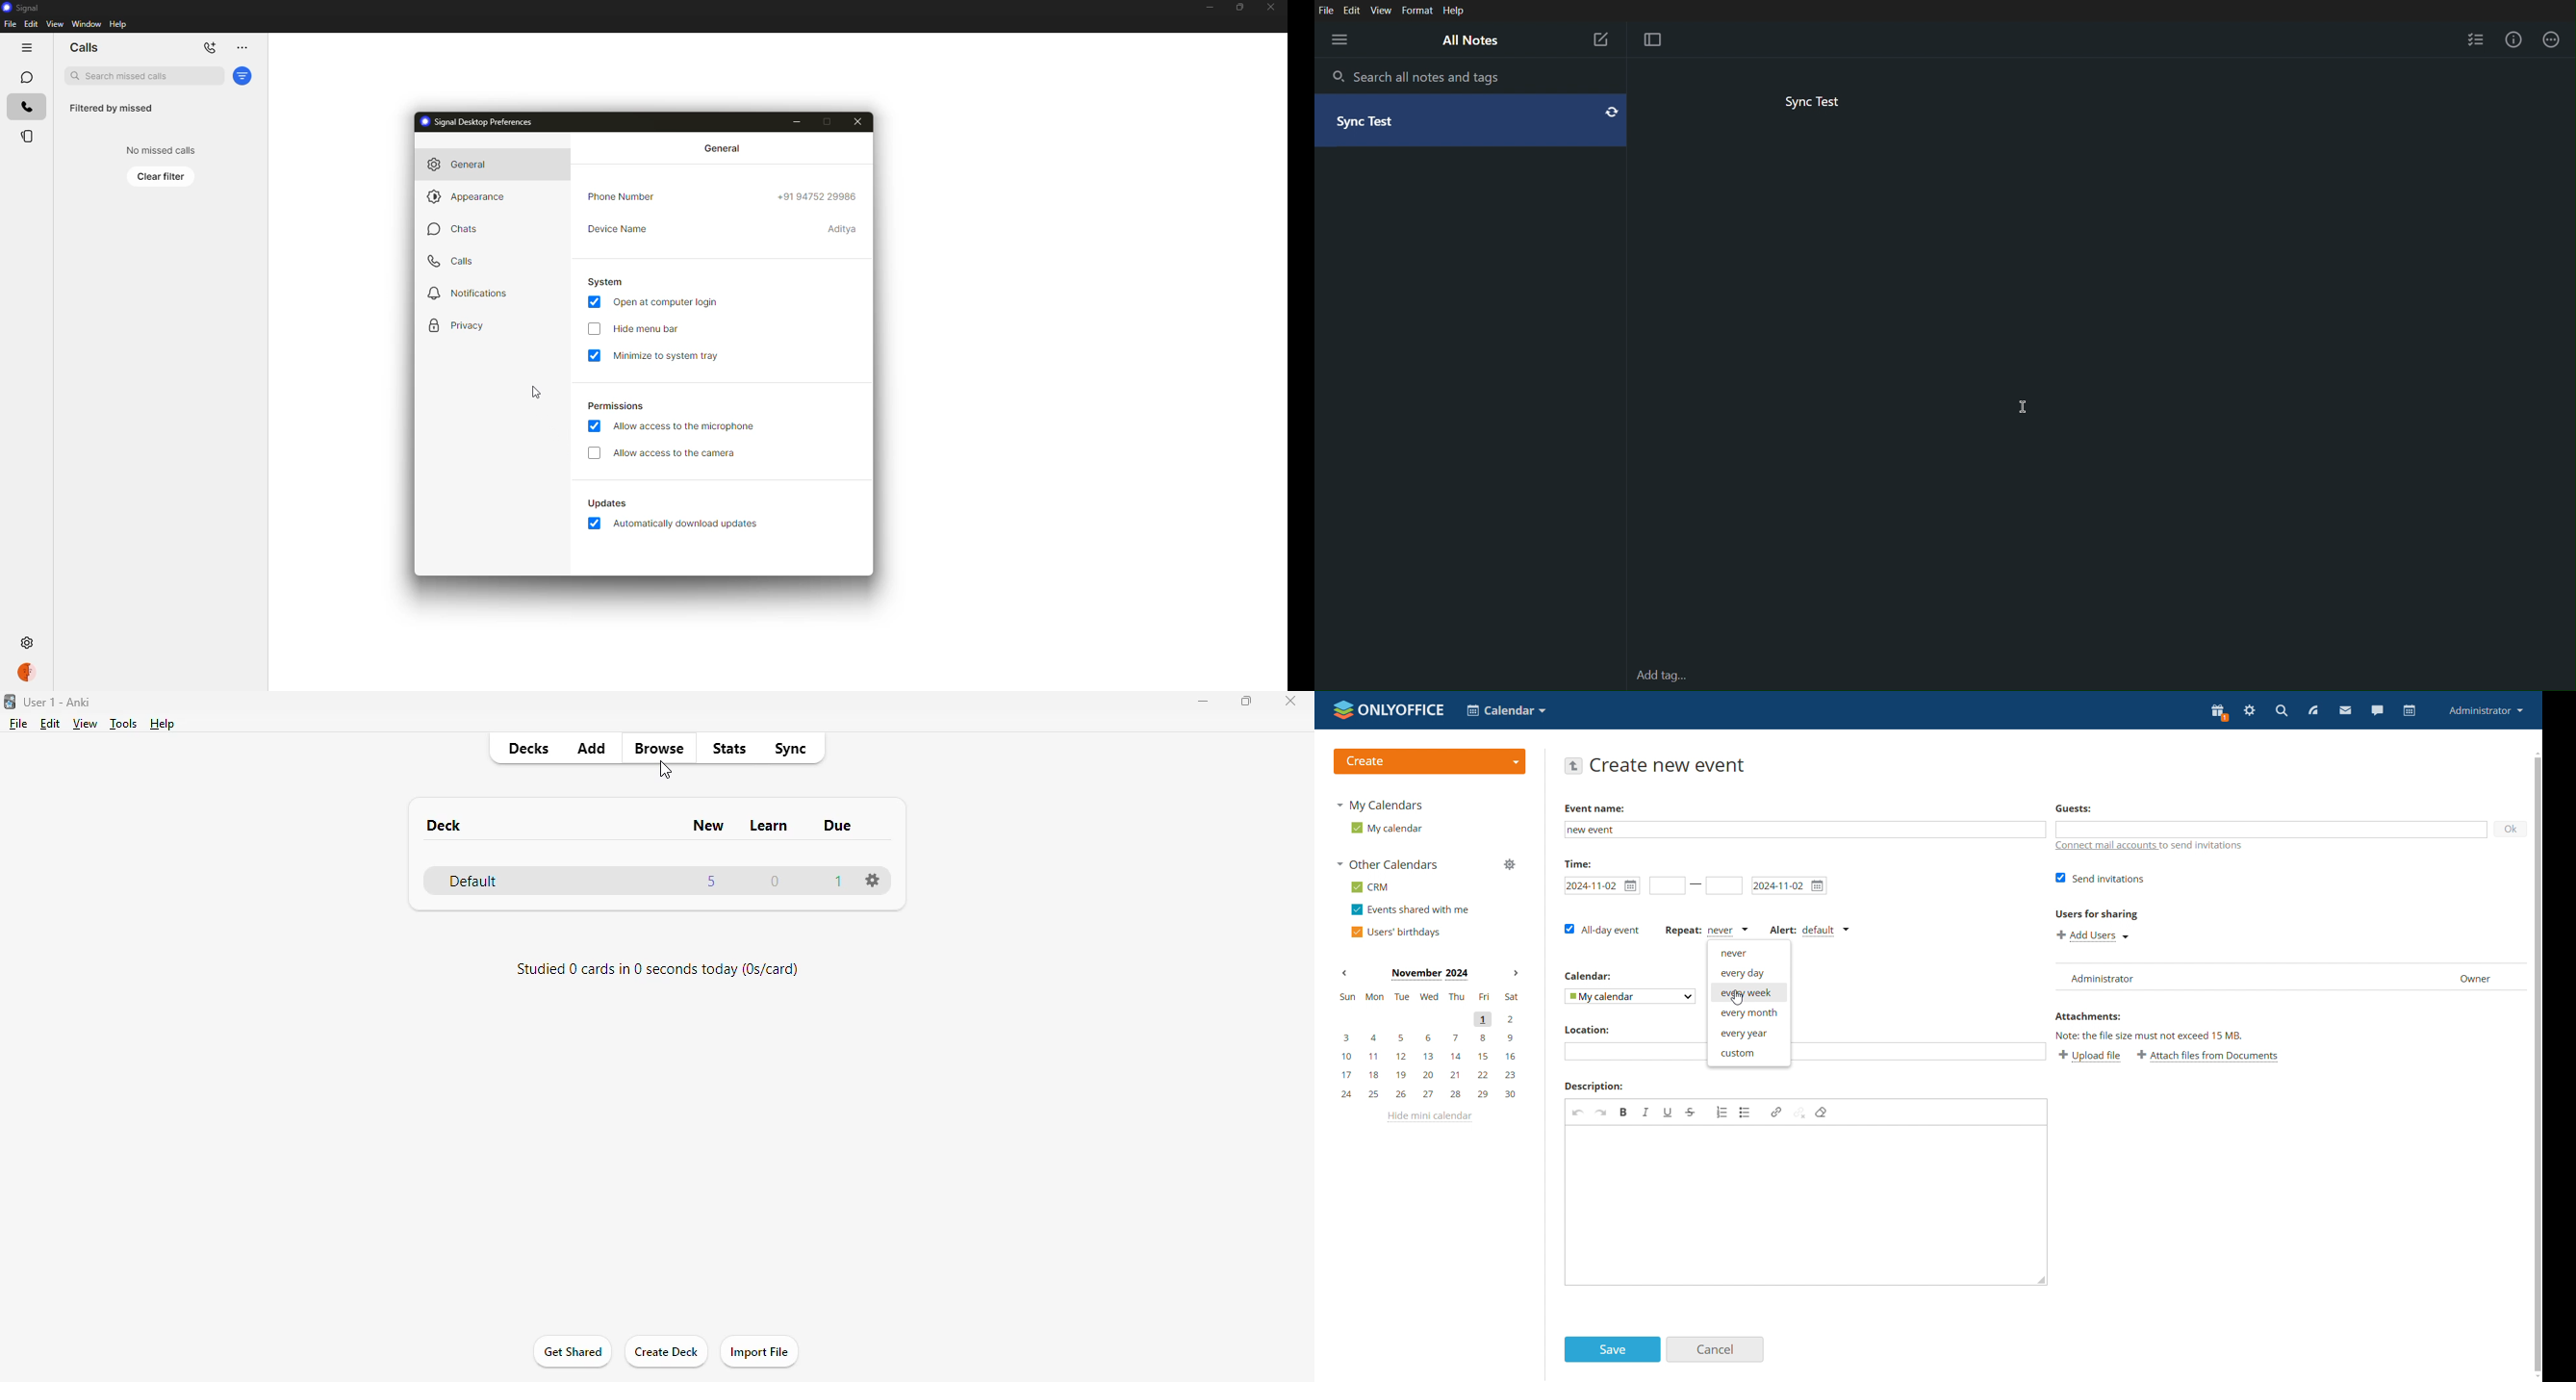  Describe the element at coordinates (660, 750) in the screenshot. I see `browse` at that location.